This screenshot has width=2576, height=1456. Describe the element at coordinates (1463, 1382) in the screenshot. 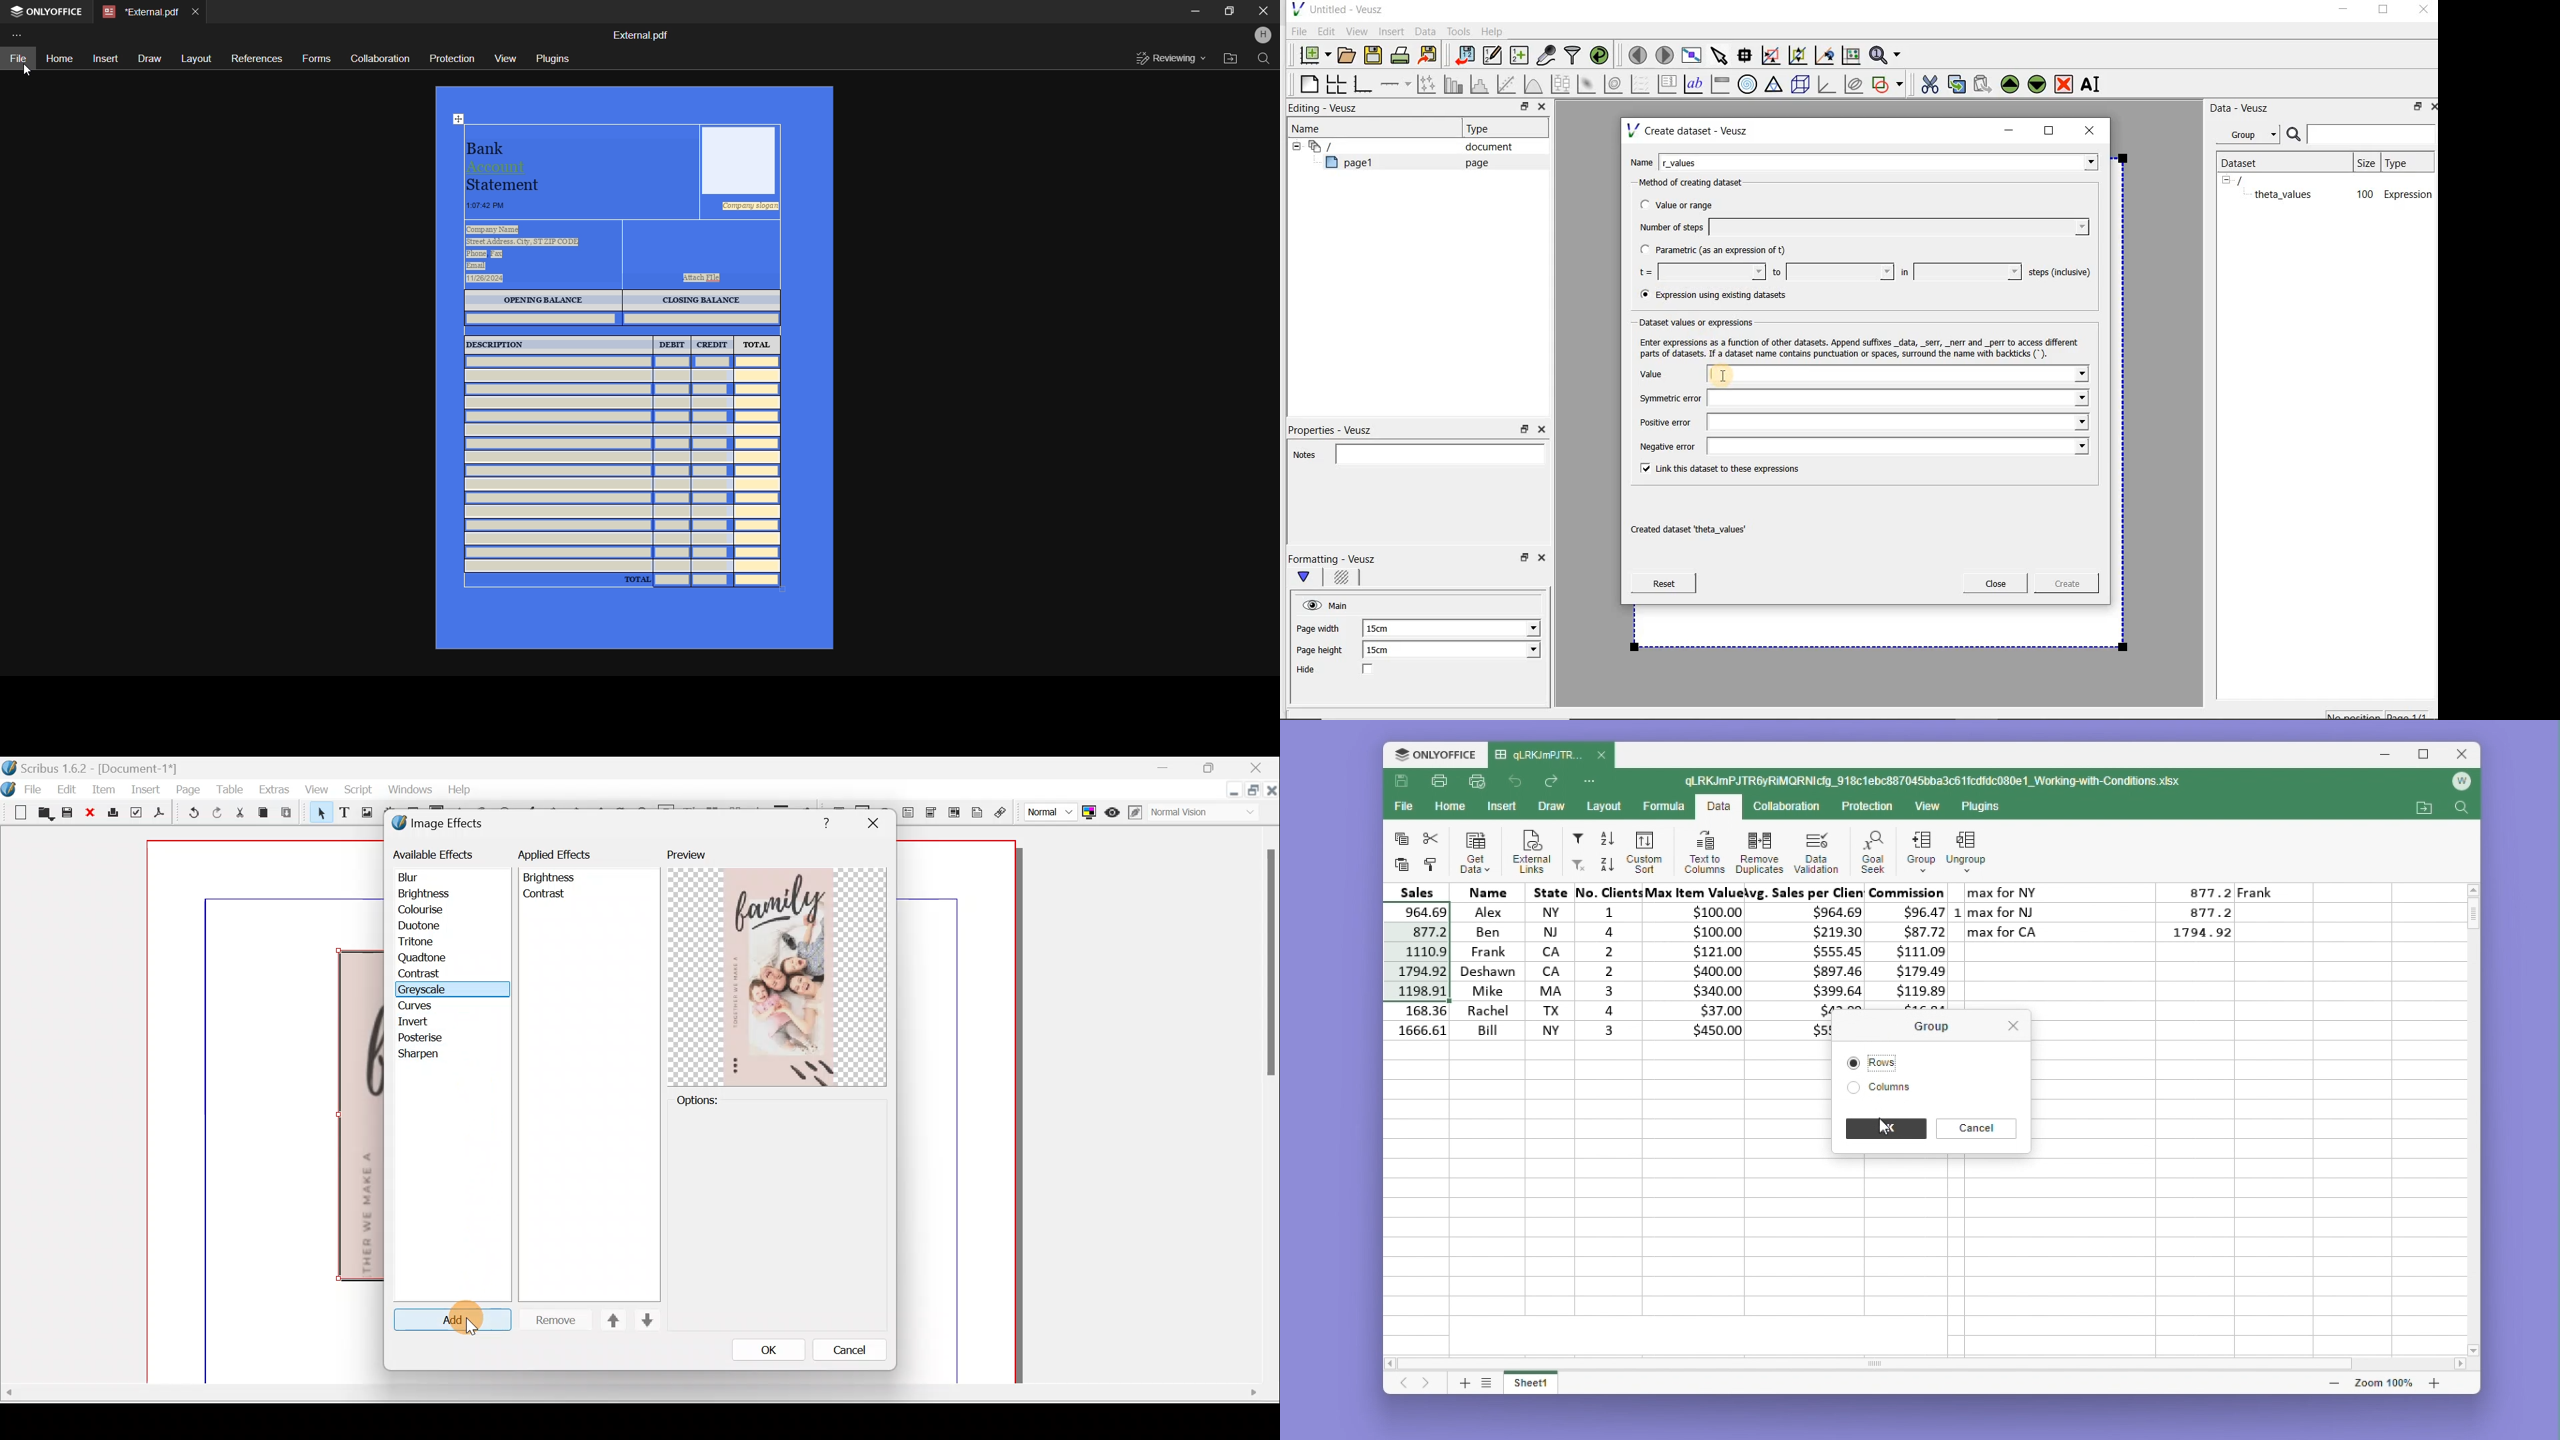

I see `add sheet` at that location.